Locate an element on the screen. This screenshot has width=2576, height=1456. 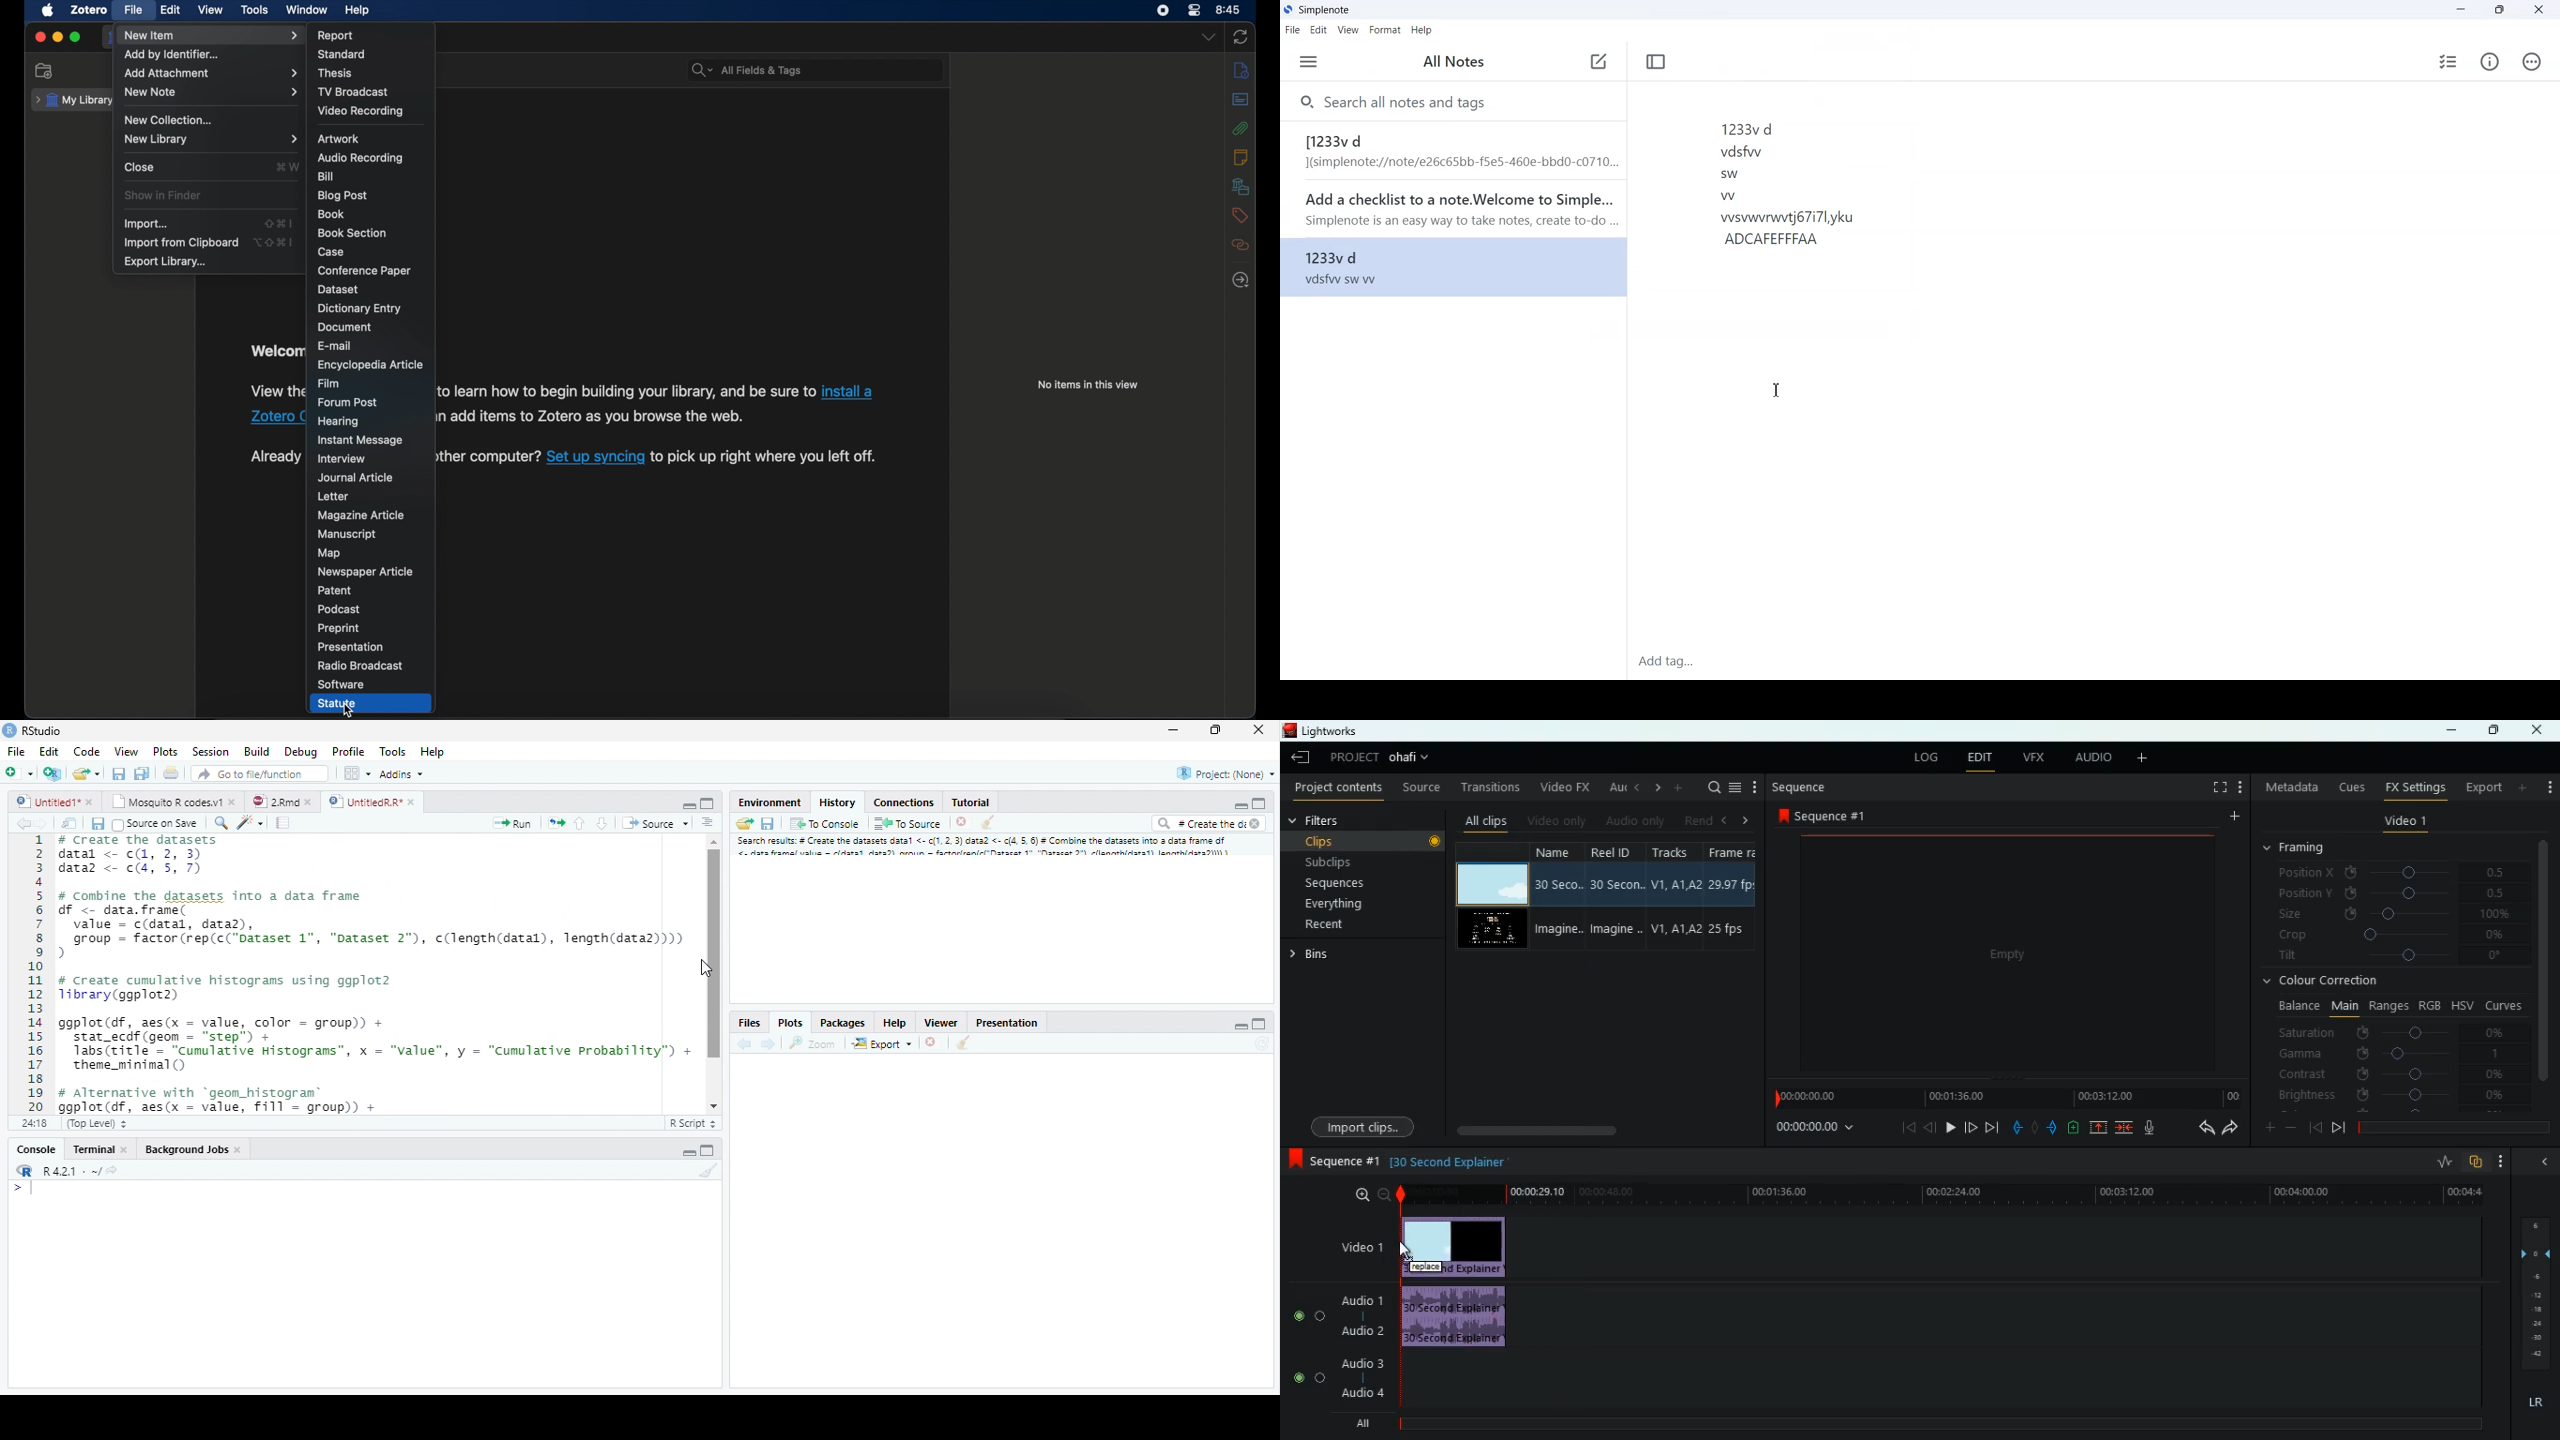
add is located at coordinates (2549, 786).